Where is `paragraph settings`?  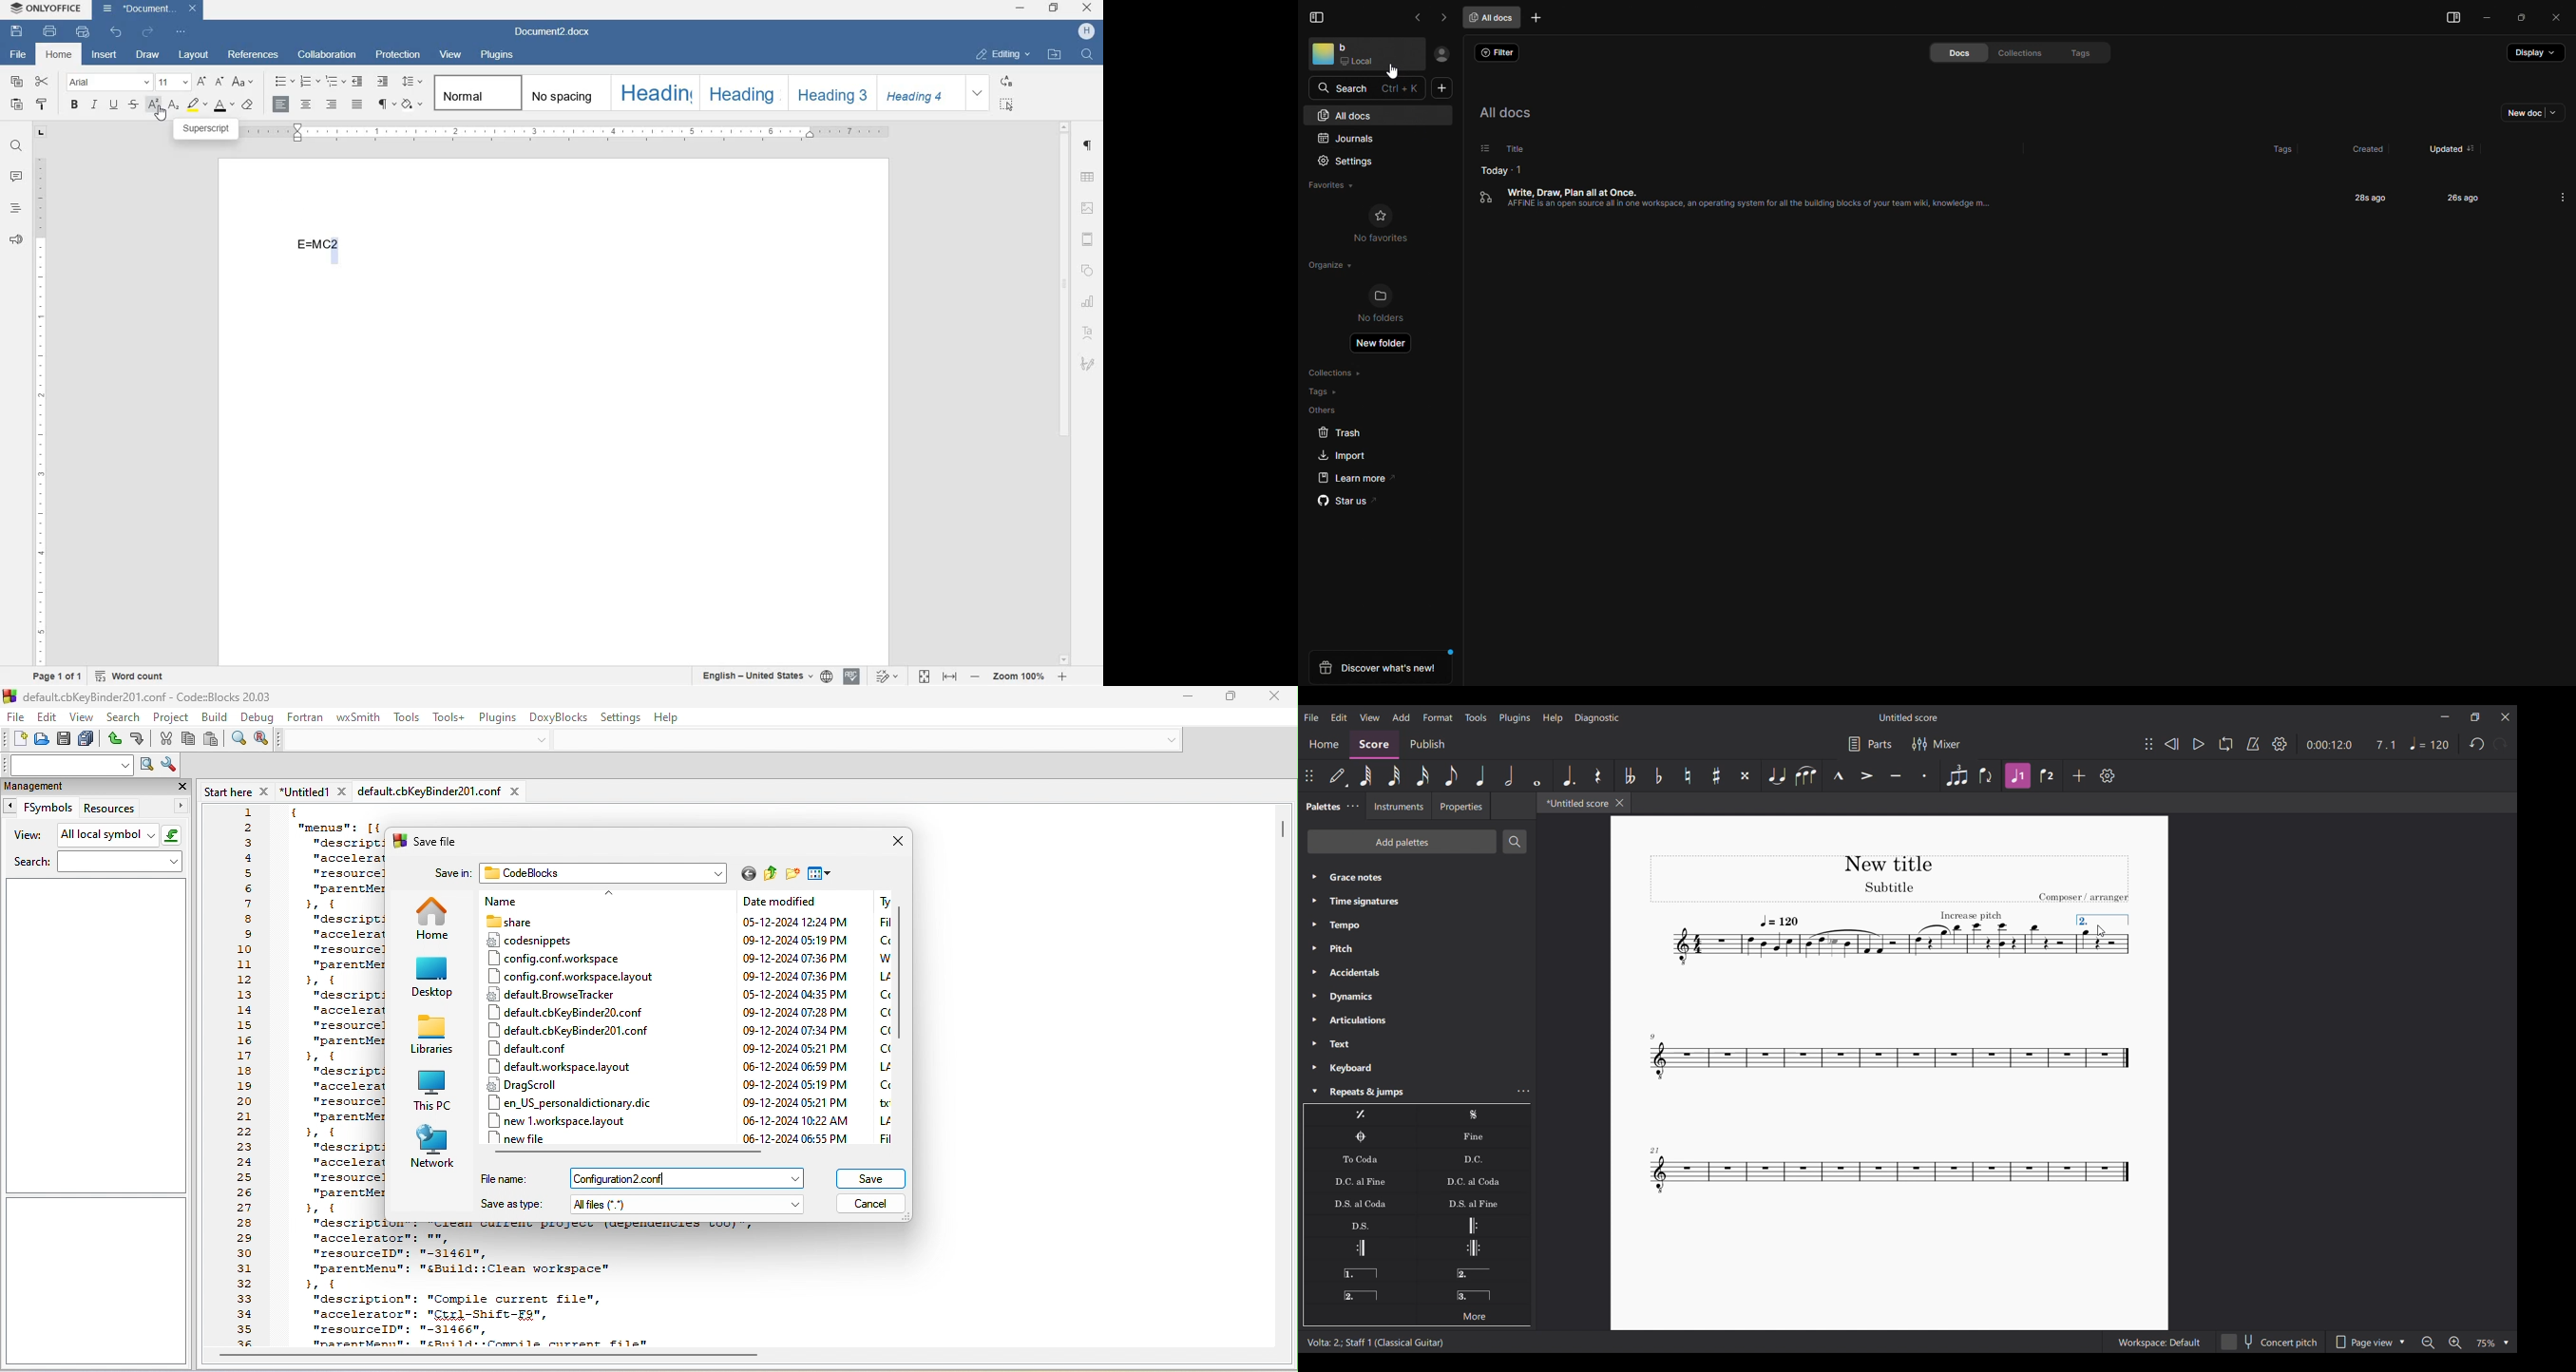
paragraph settings is located at coordinates (1090, 147).